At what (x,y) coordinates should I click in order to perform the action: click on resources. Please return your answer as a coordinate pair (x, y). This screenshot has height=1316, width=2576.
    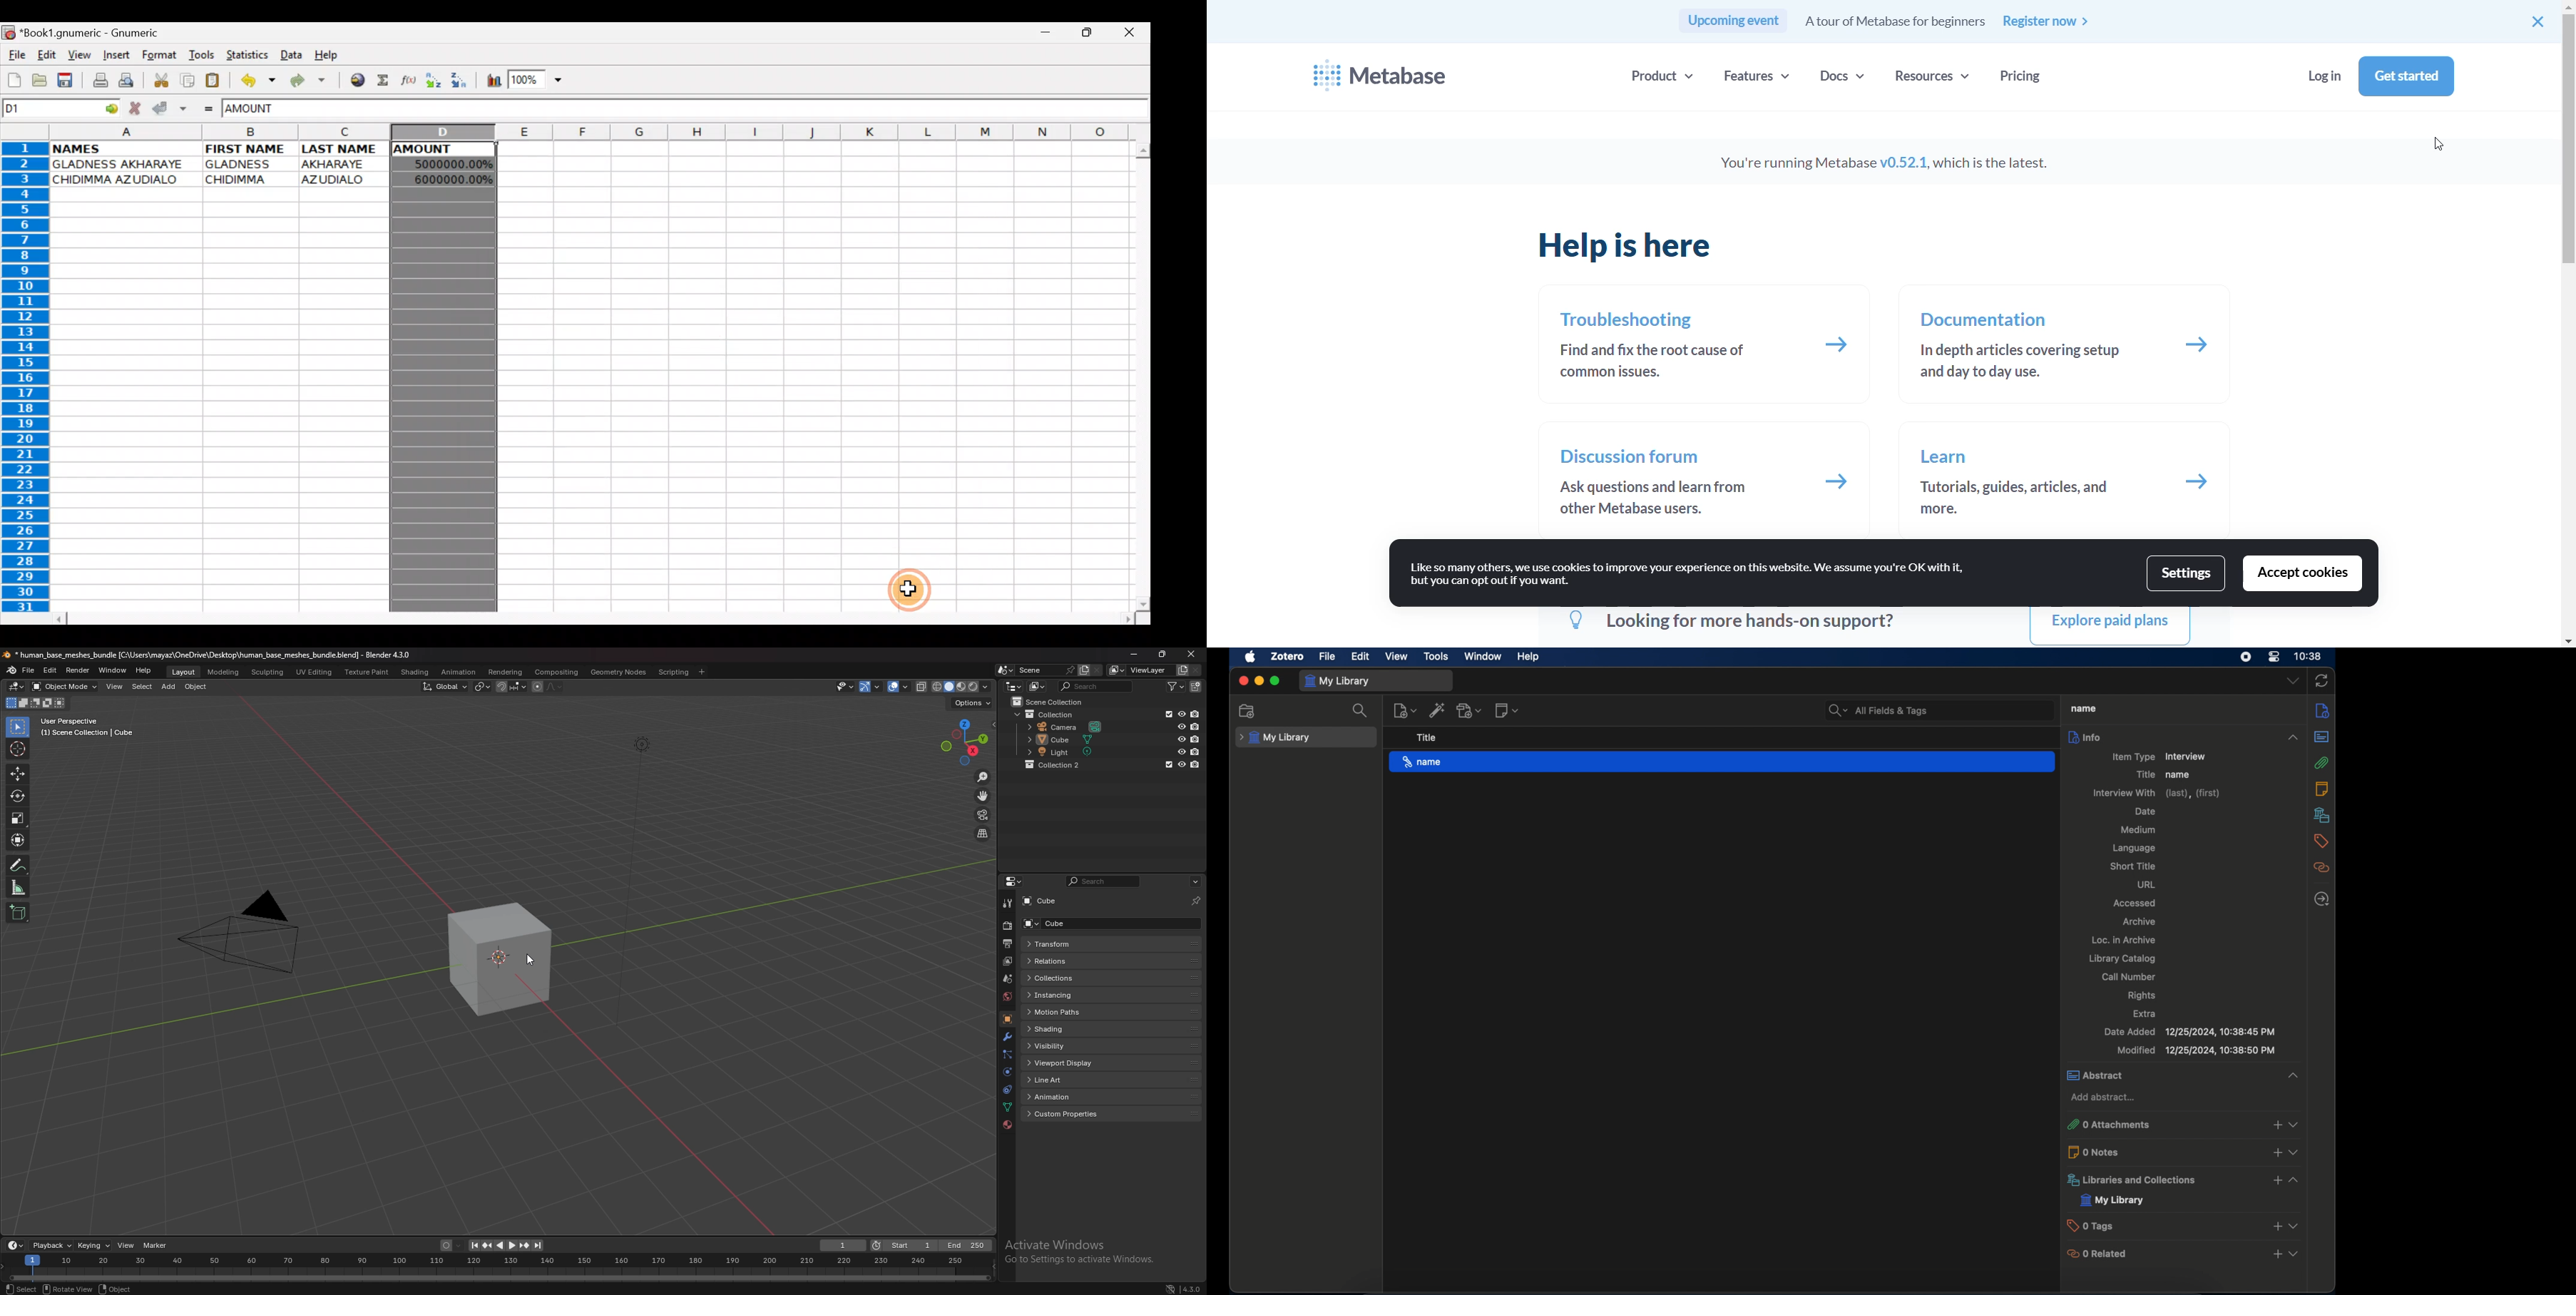
    Looking at the image, I should click on (1936, 76).